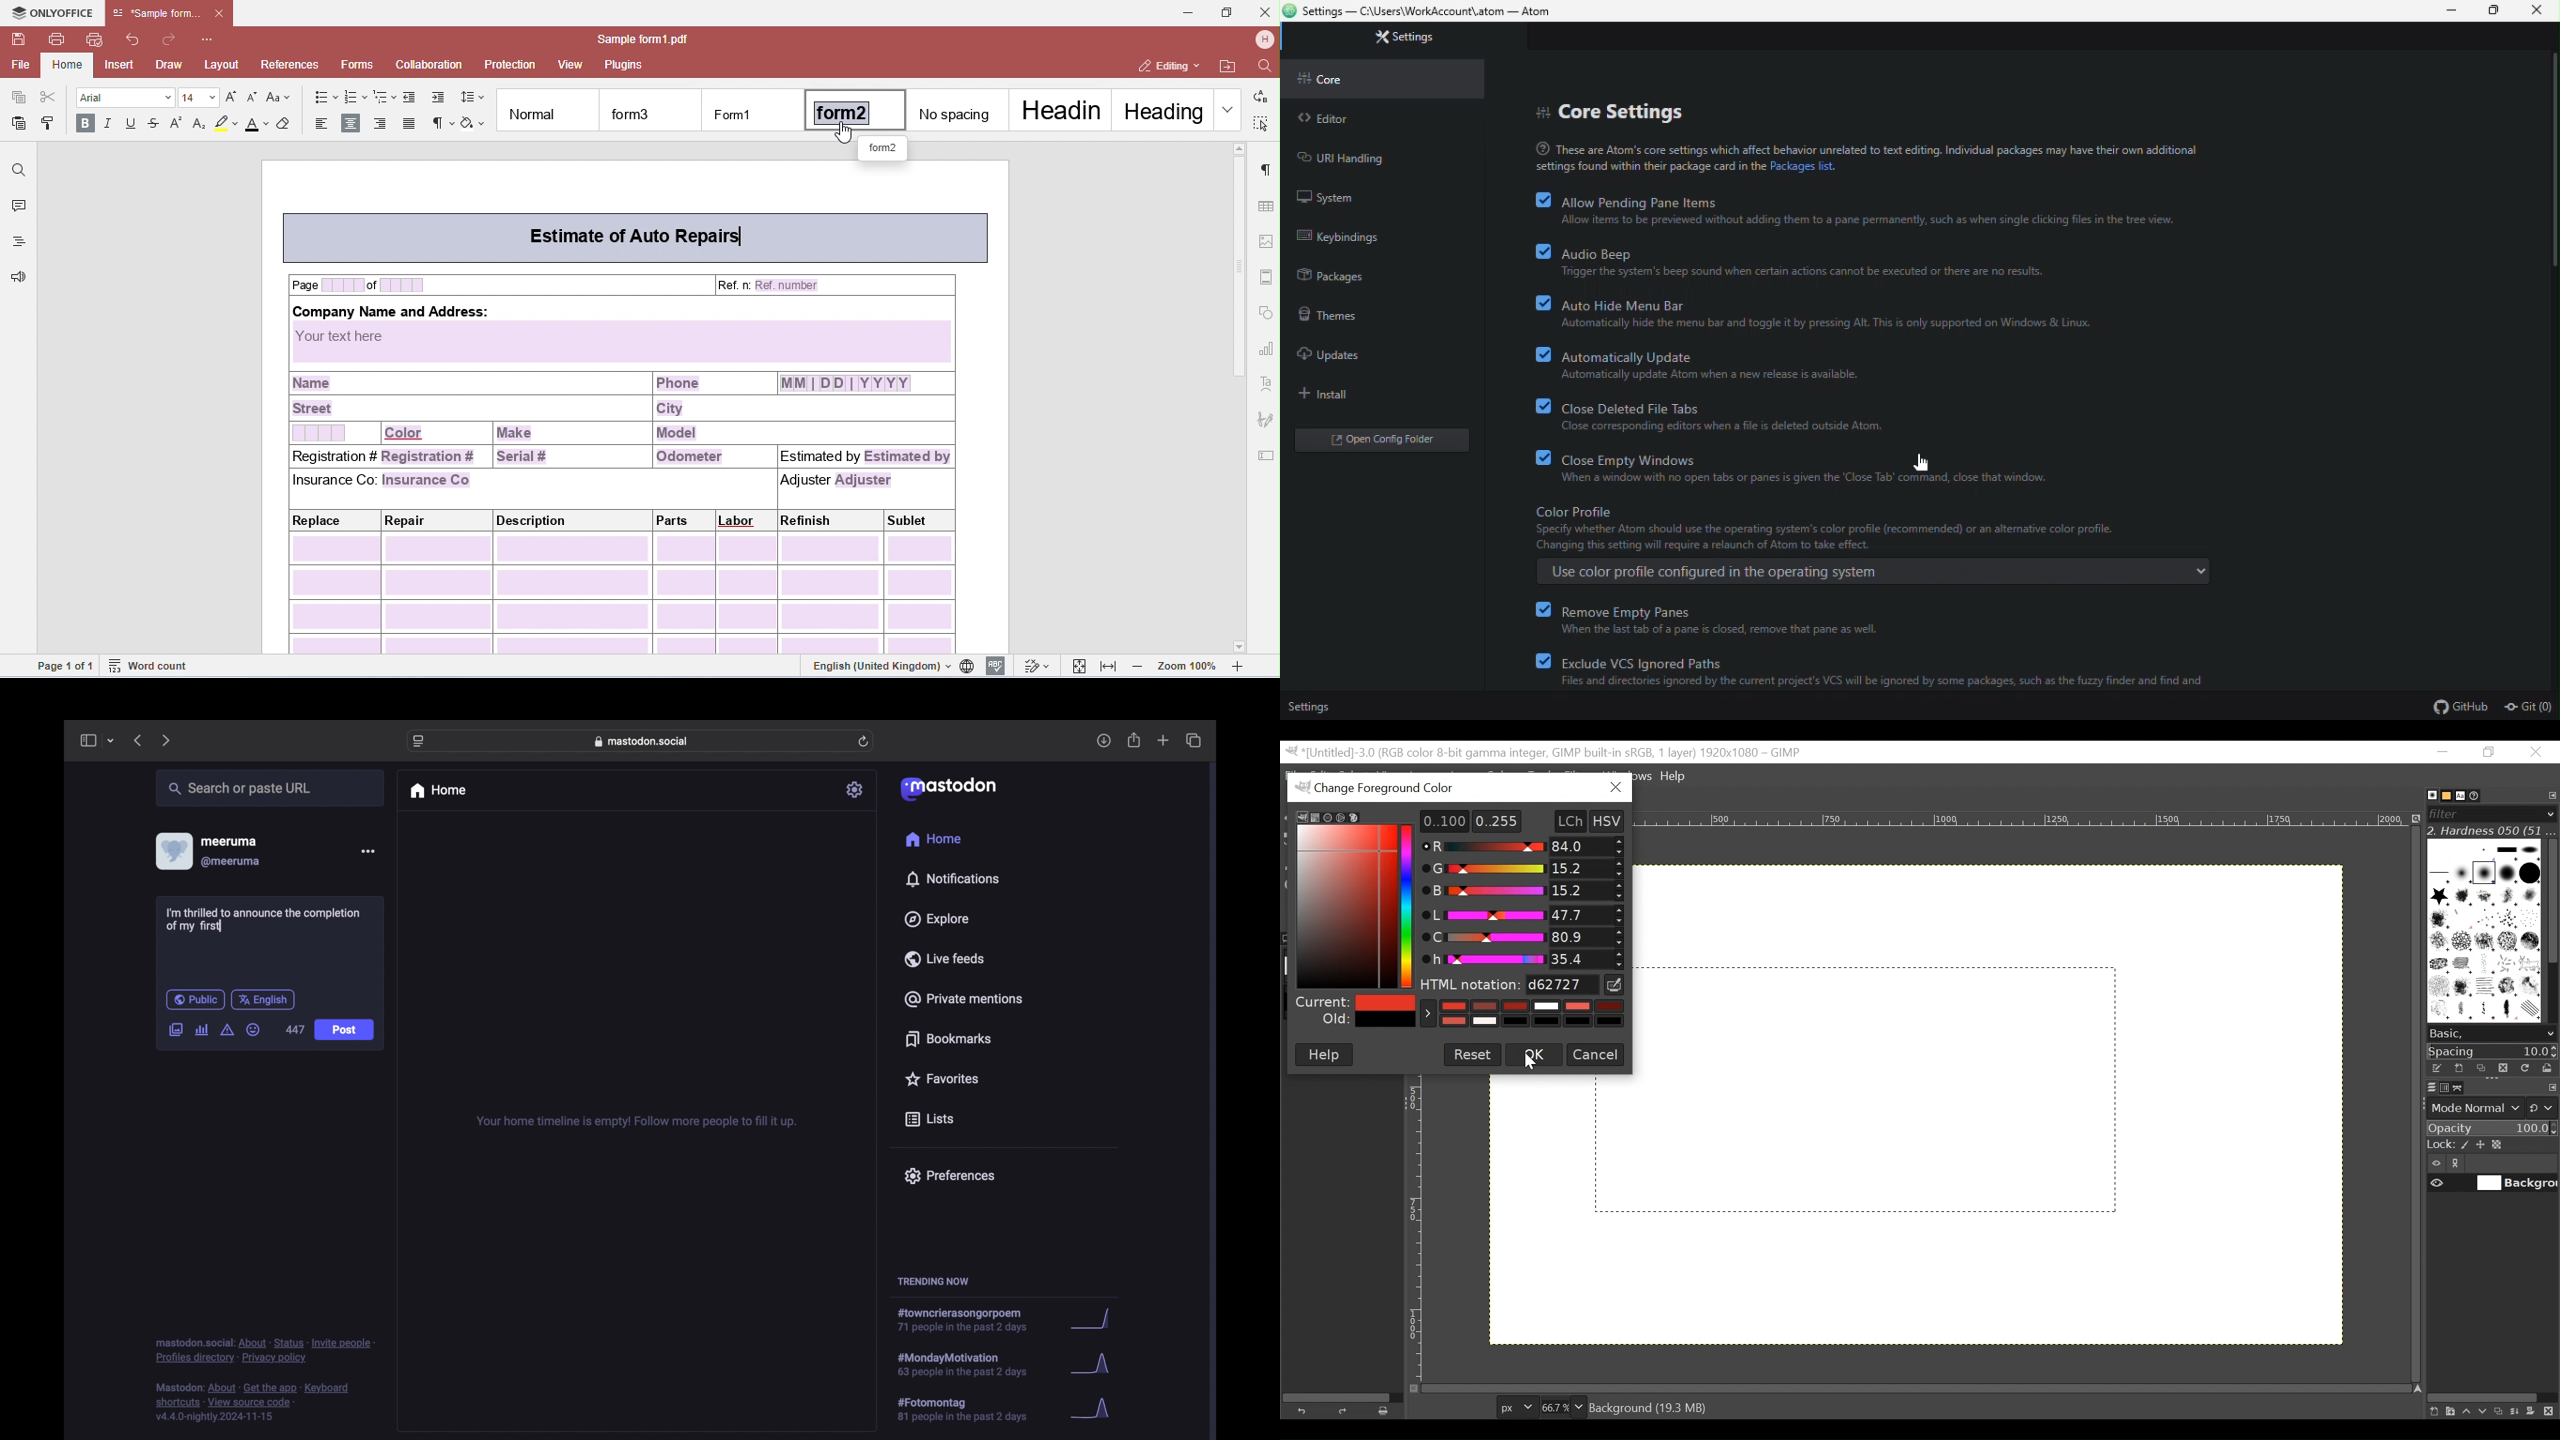  Describe the element at coordinates (929, 1120) in the screenshot. I see `lists` at that location.